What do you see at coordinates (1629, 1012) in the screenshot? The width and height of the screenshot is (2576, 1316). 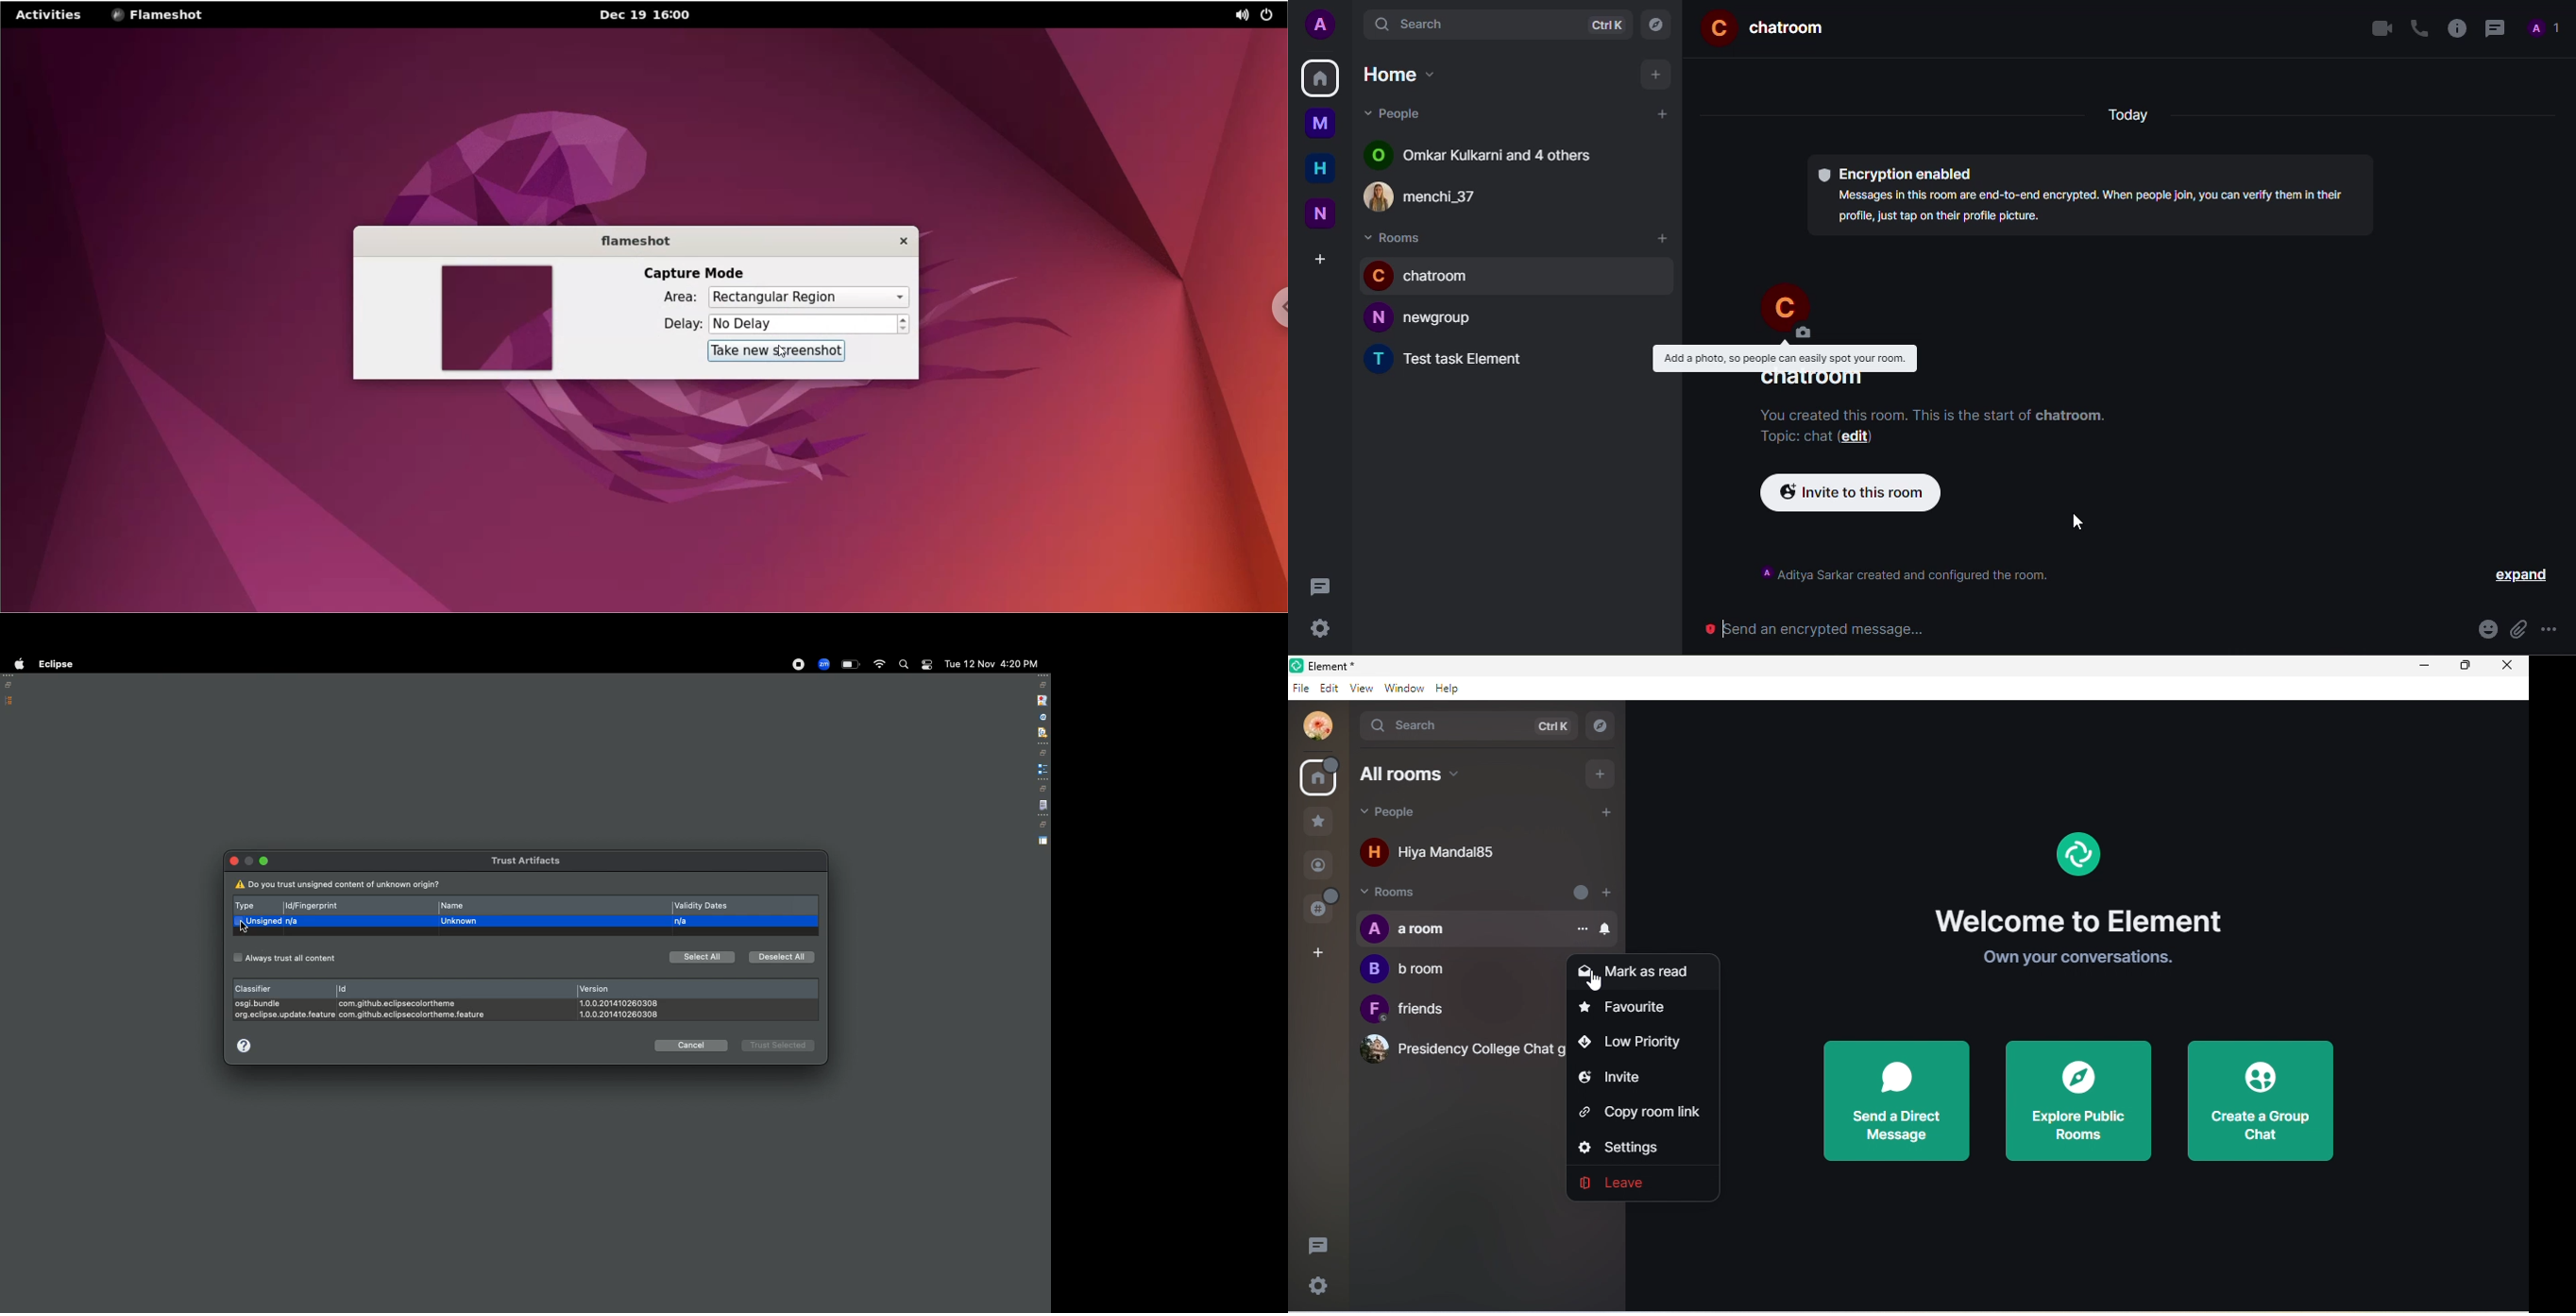 I see `favourite` at bounding box center [1629, 1012].